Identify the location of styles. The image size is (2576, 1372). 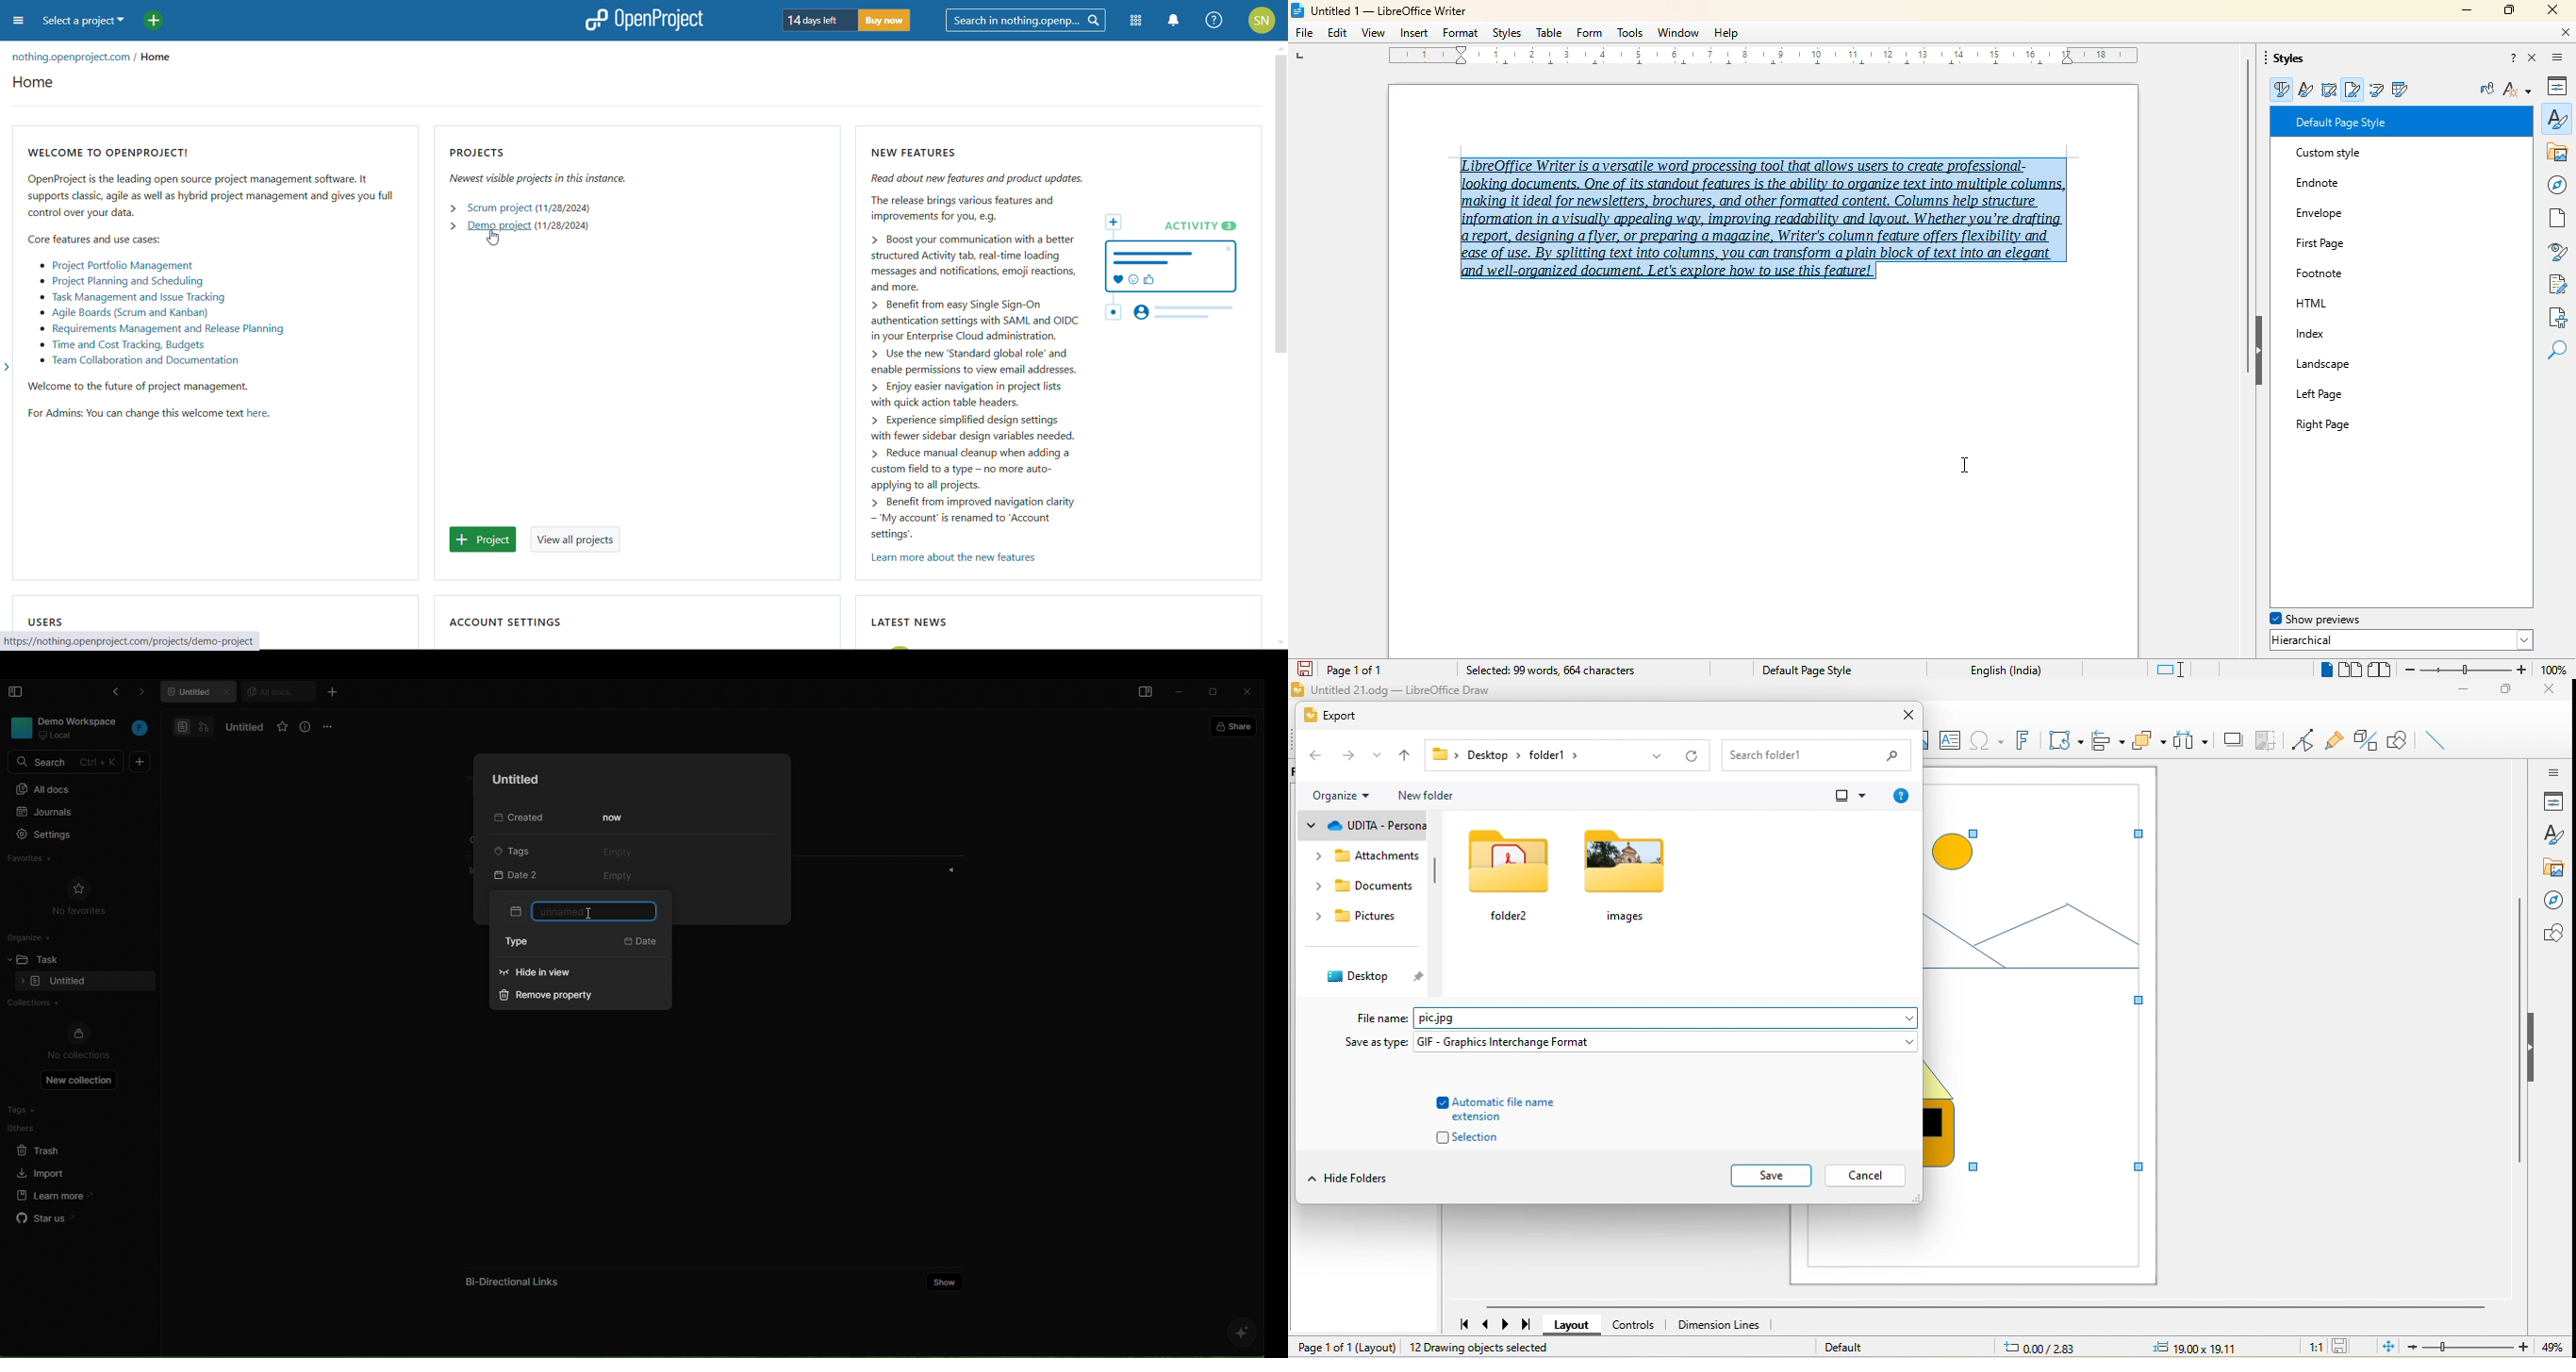
(1507, 33).